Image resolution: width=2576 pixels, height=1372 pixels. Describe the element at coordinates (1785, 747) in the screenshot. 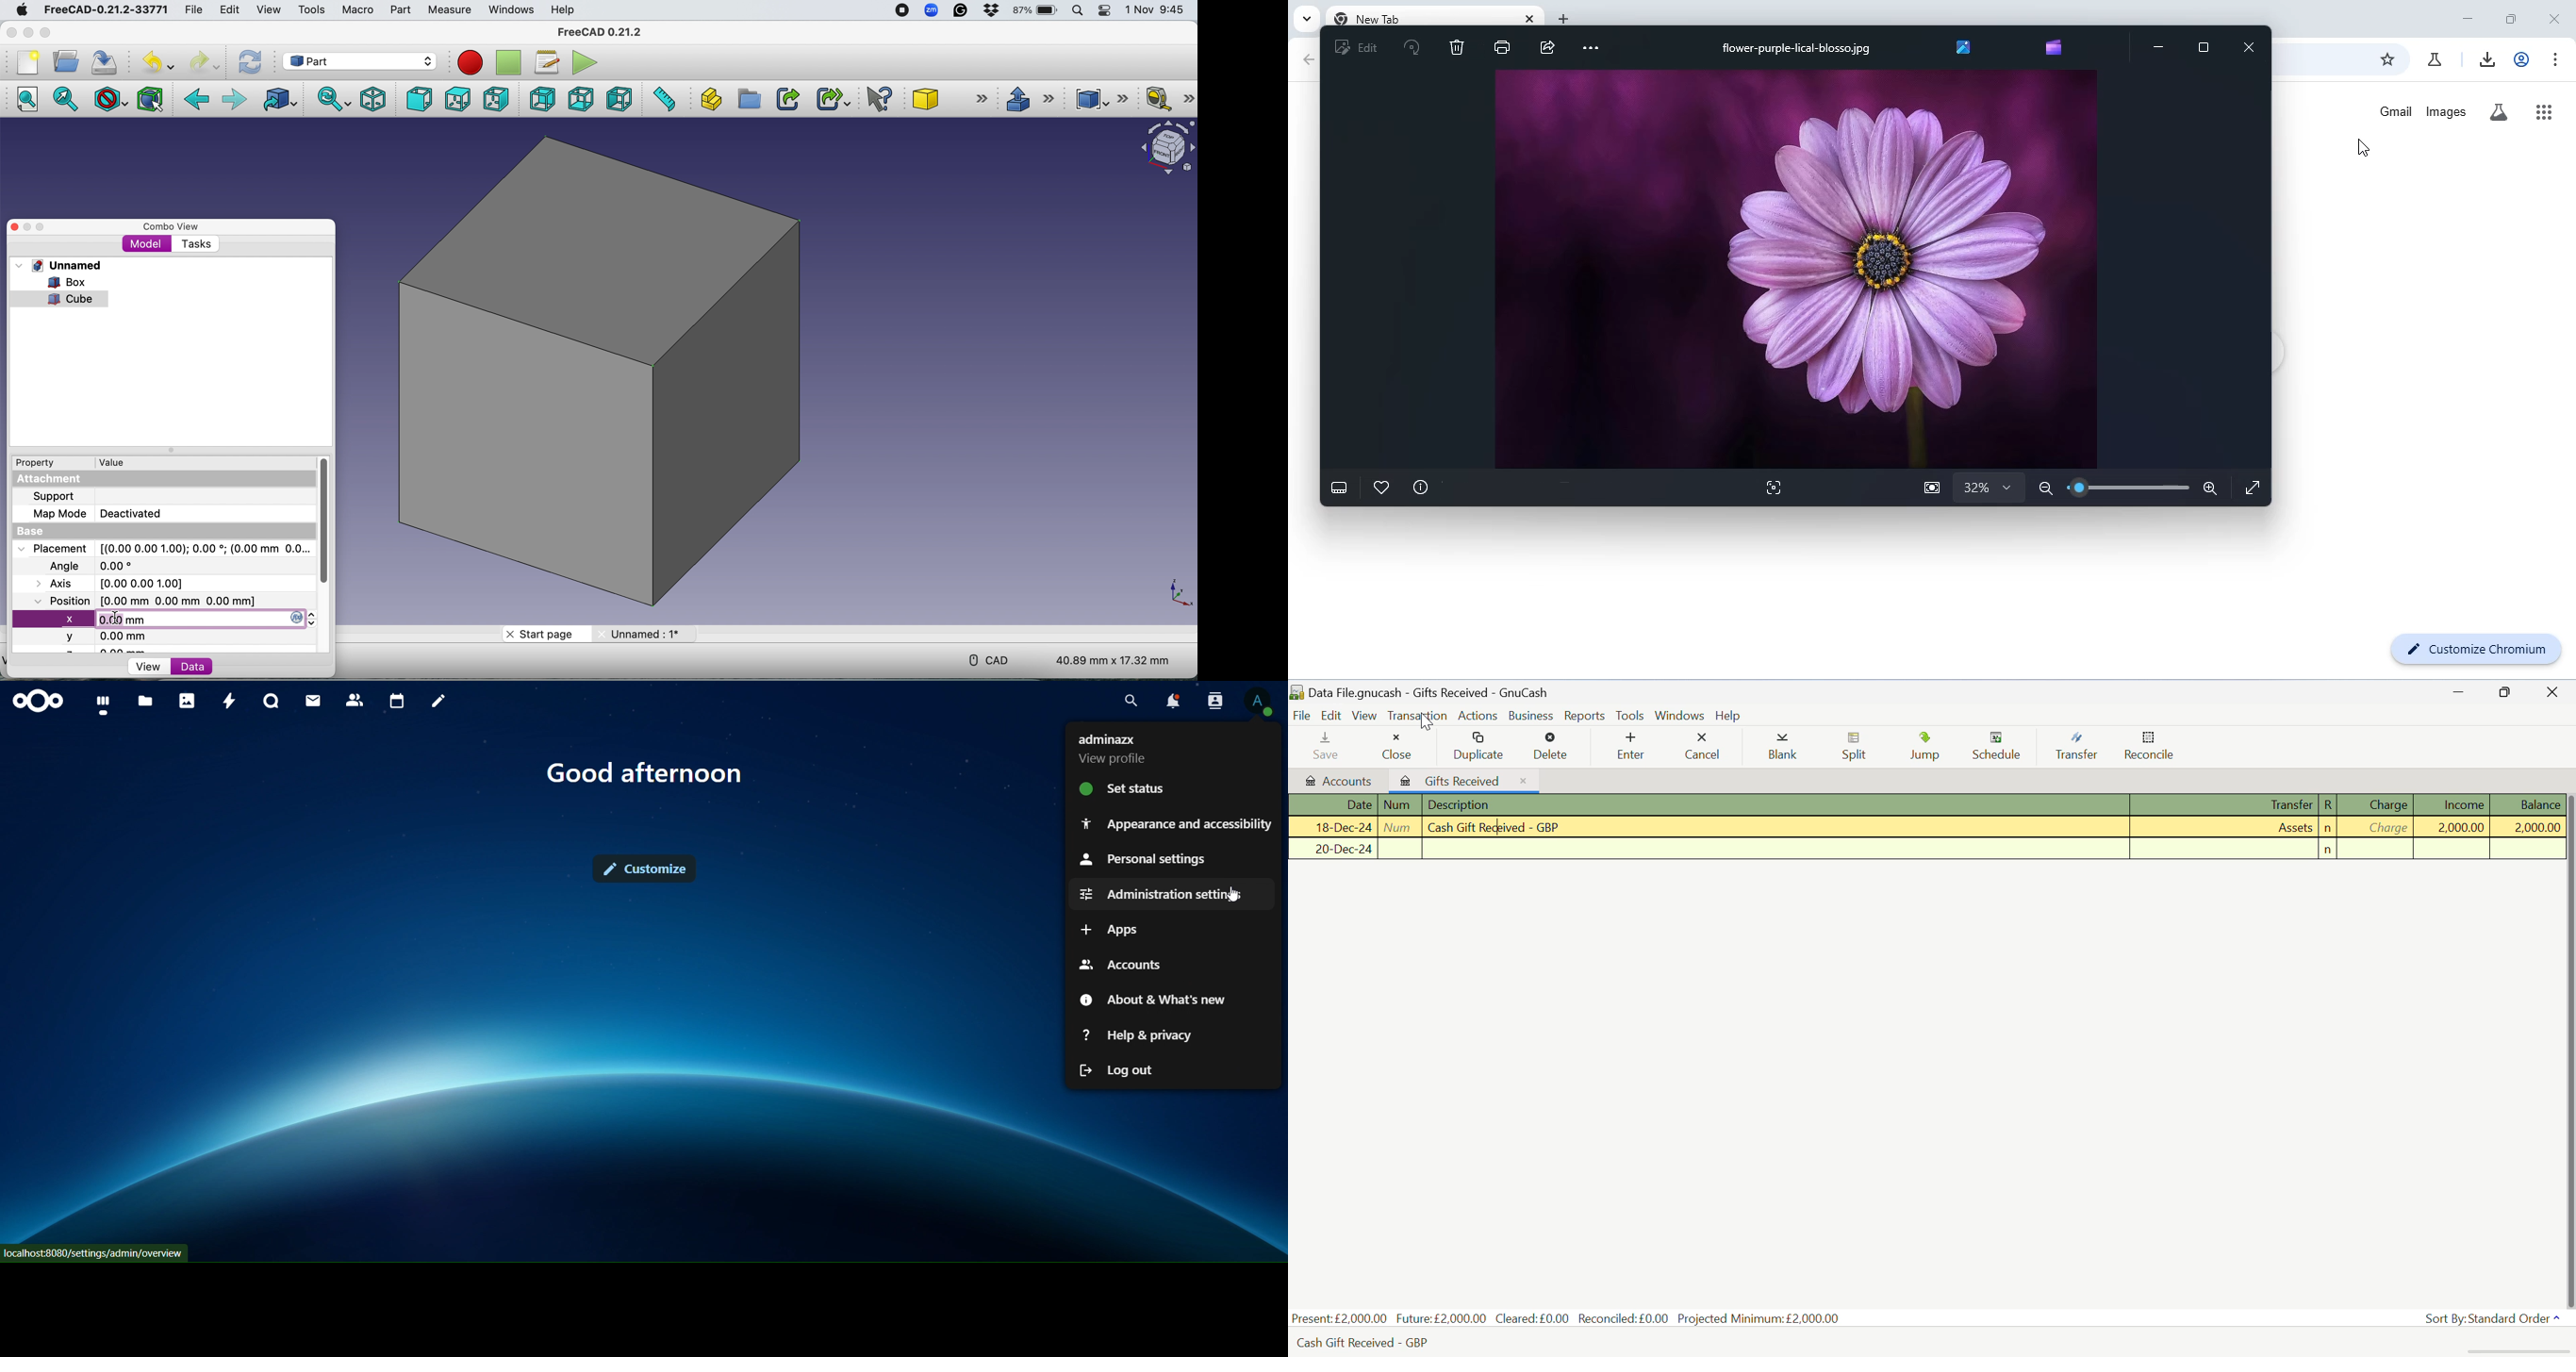

I see `Blank` at that location.